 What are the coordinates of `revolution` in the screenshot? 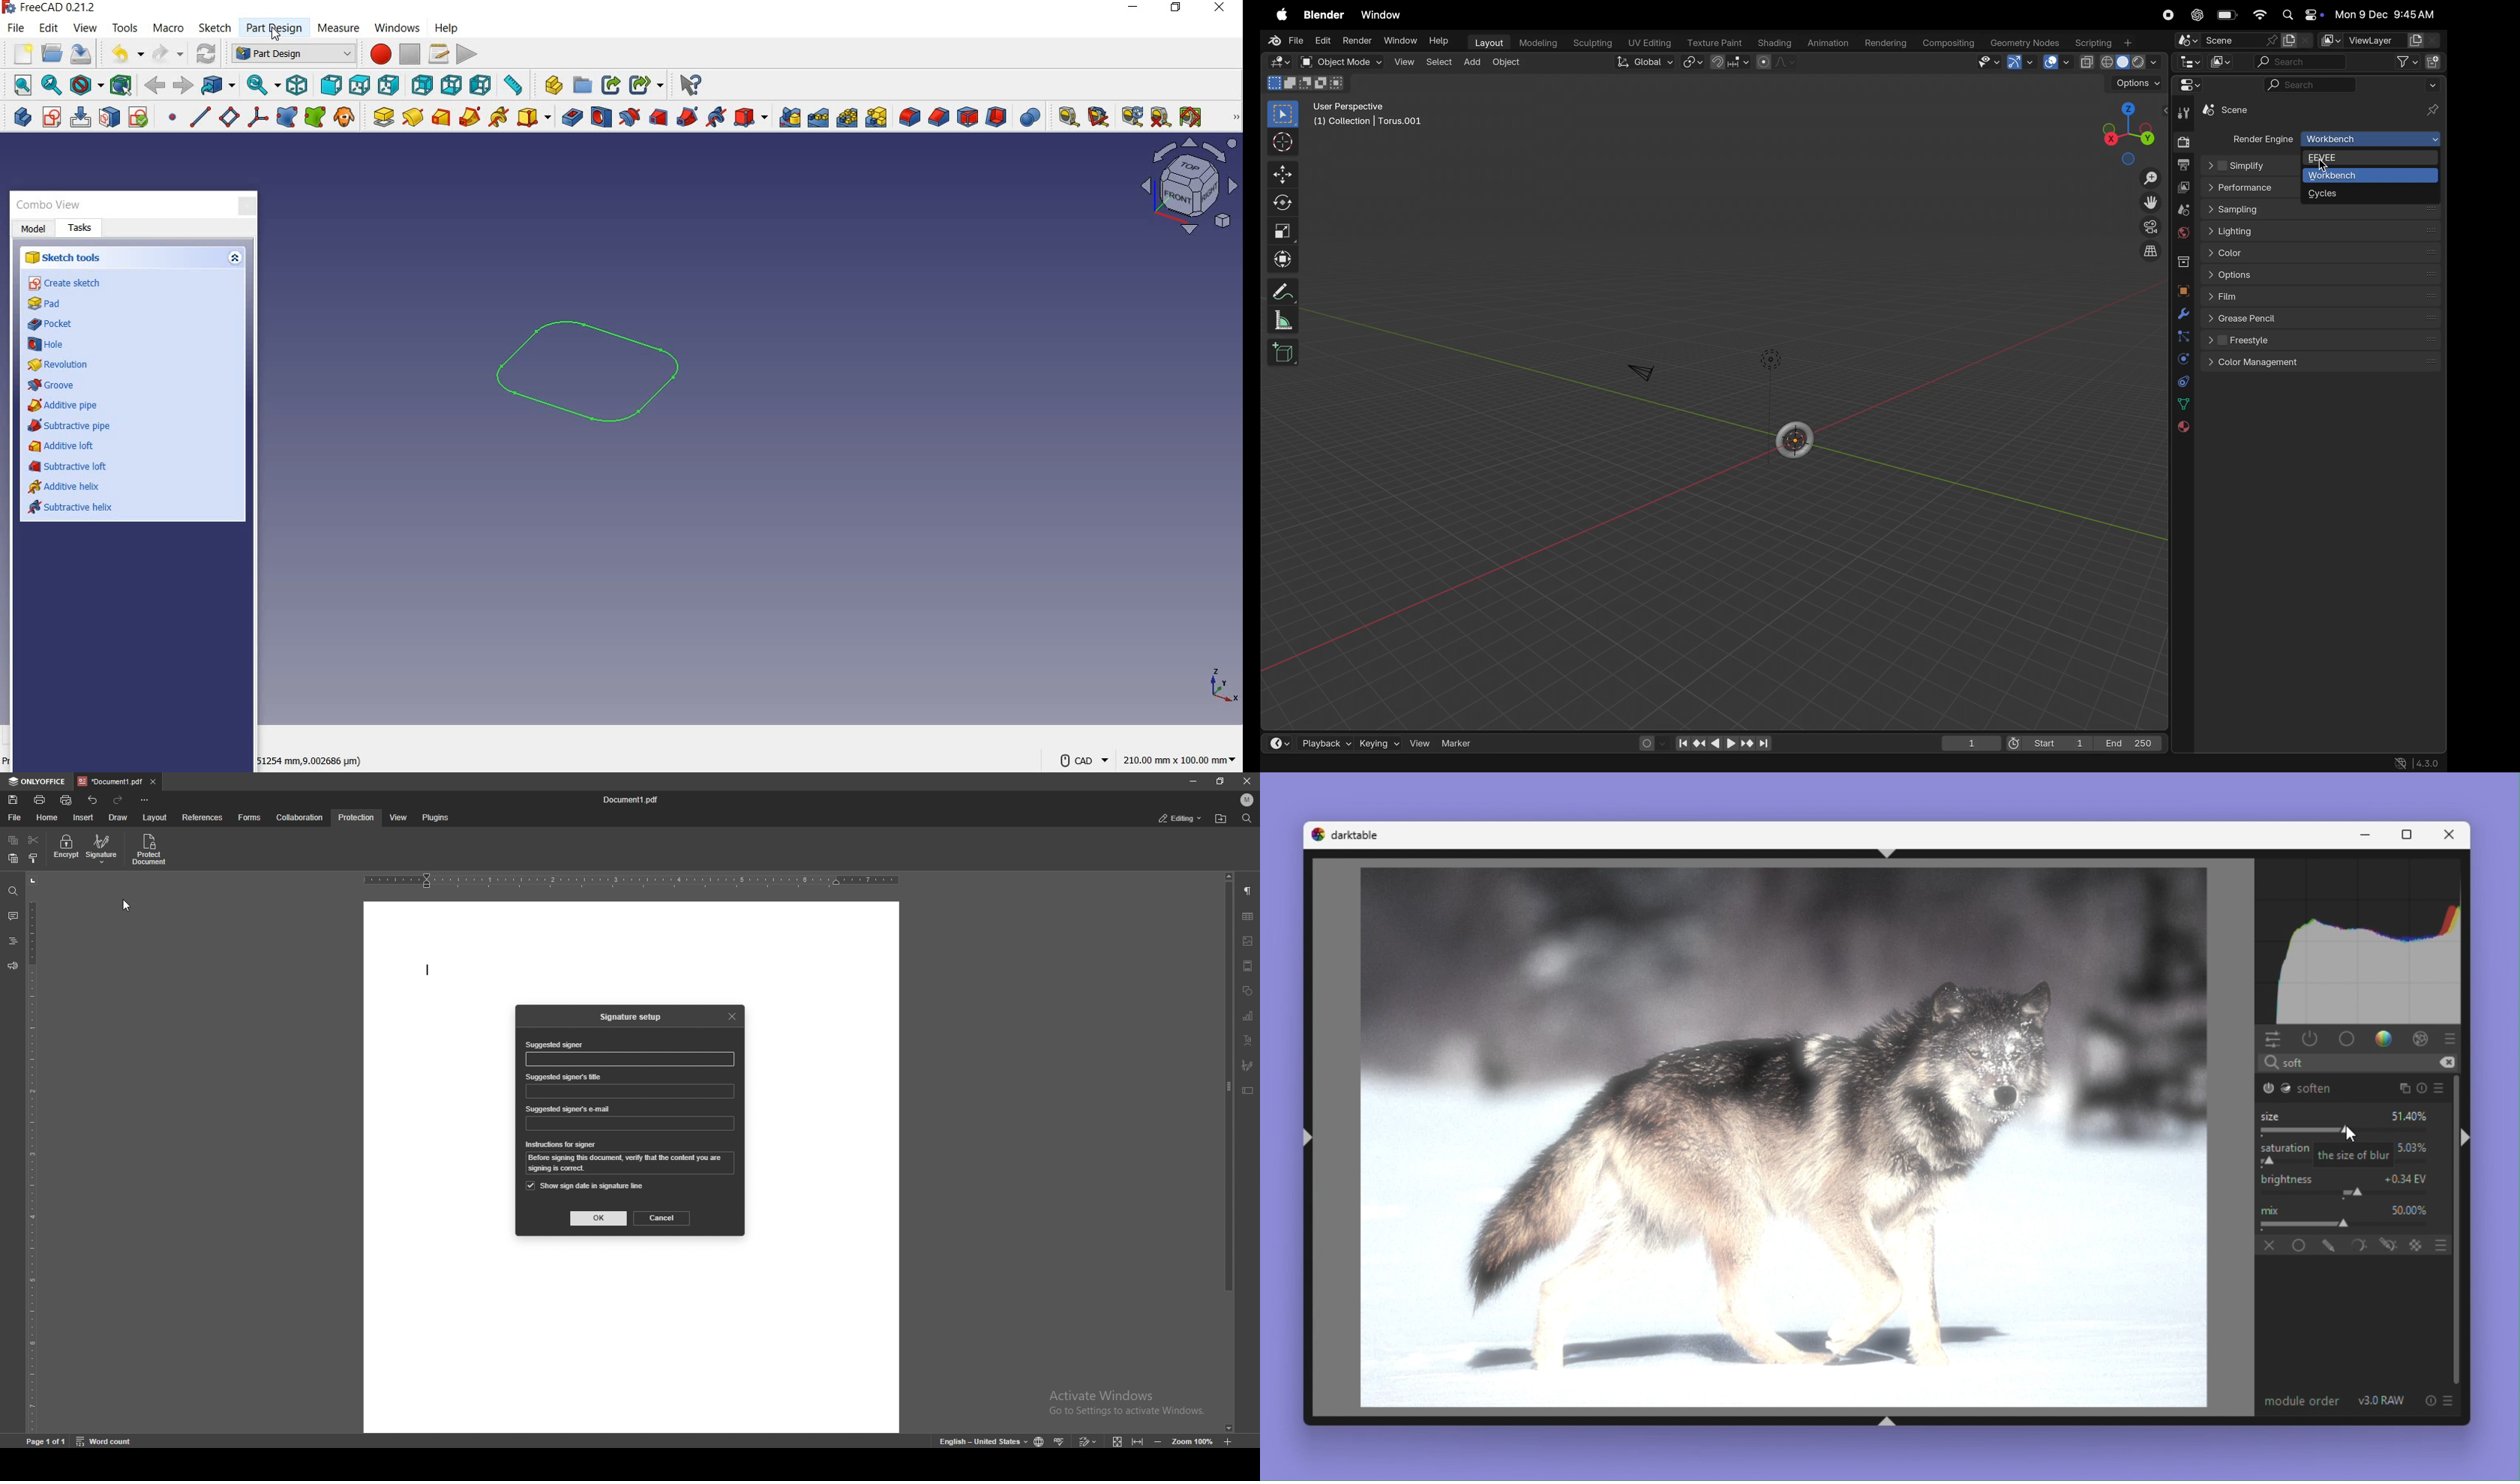 It's located at (52, 364).